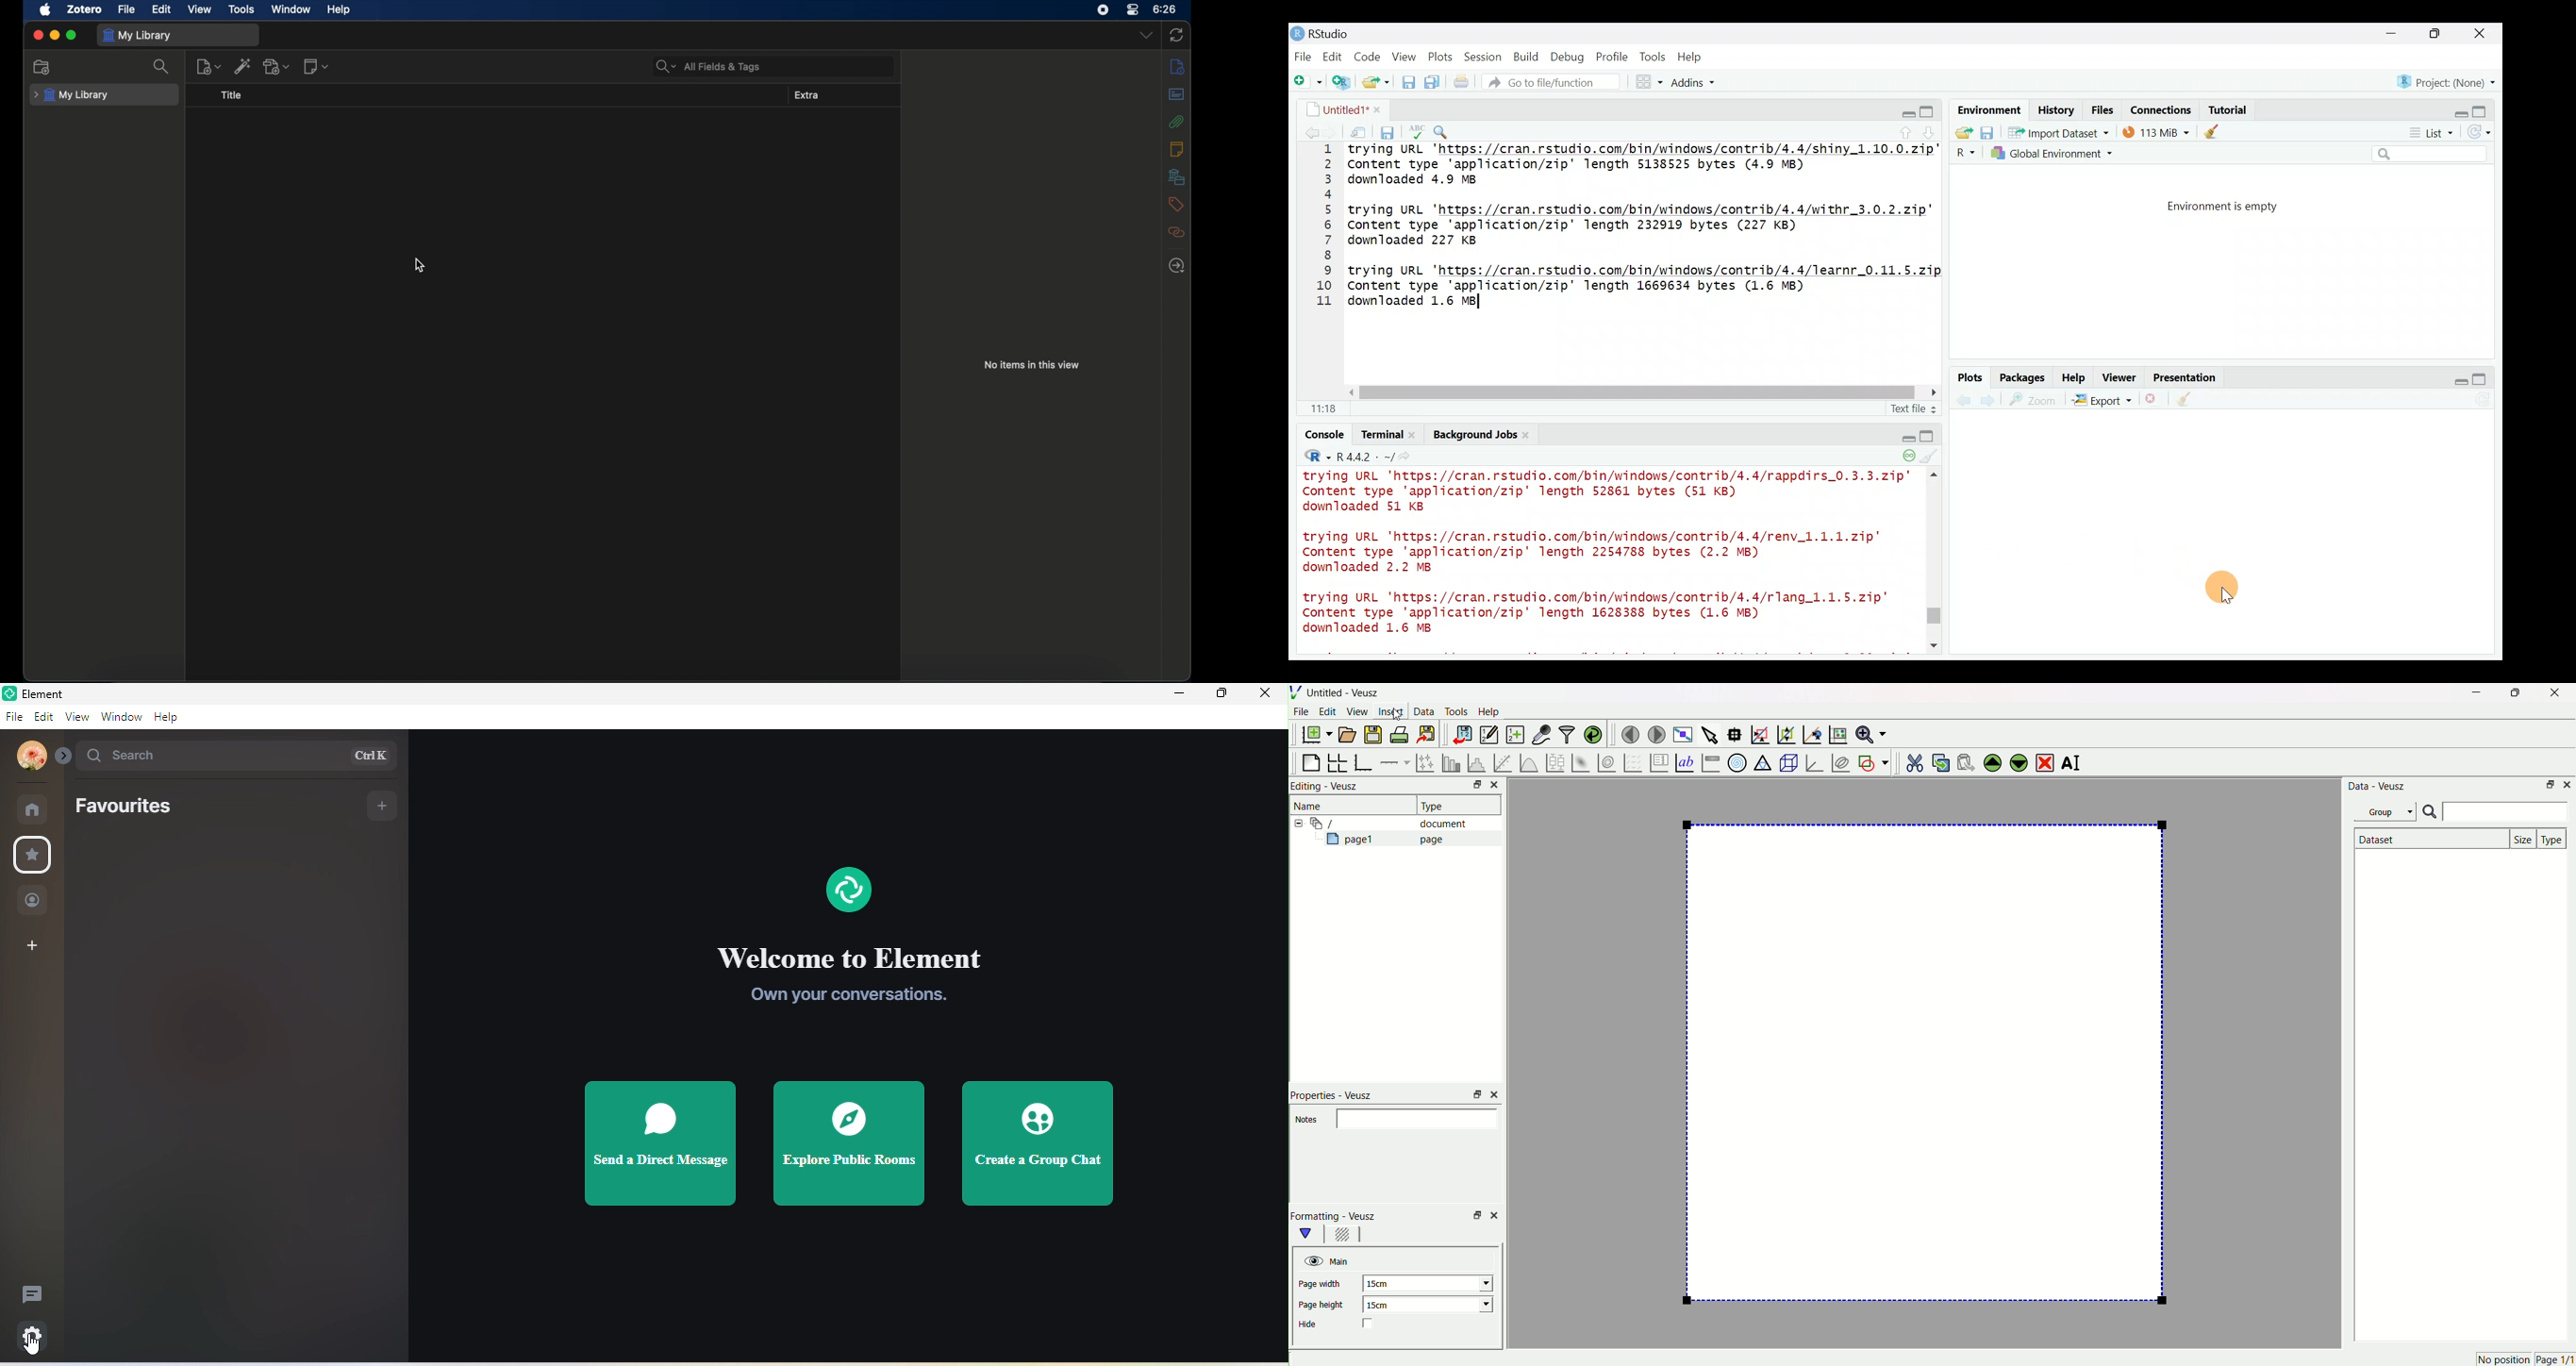 The width and height of the screenshot is (2576, 1372). Describe the element at coordinates (2430, 133) in the screenshot. I see `List` at that location.